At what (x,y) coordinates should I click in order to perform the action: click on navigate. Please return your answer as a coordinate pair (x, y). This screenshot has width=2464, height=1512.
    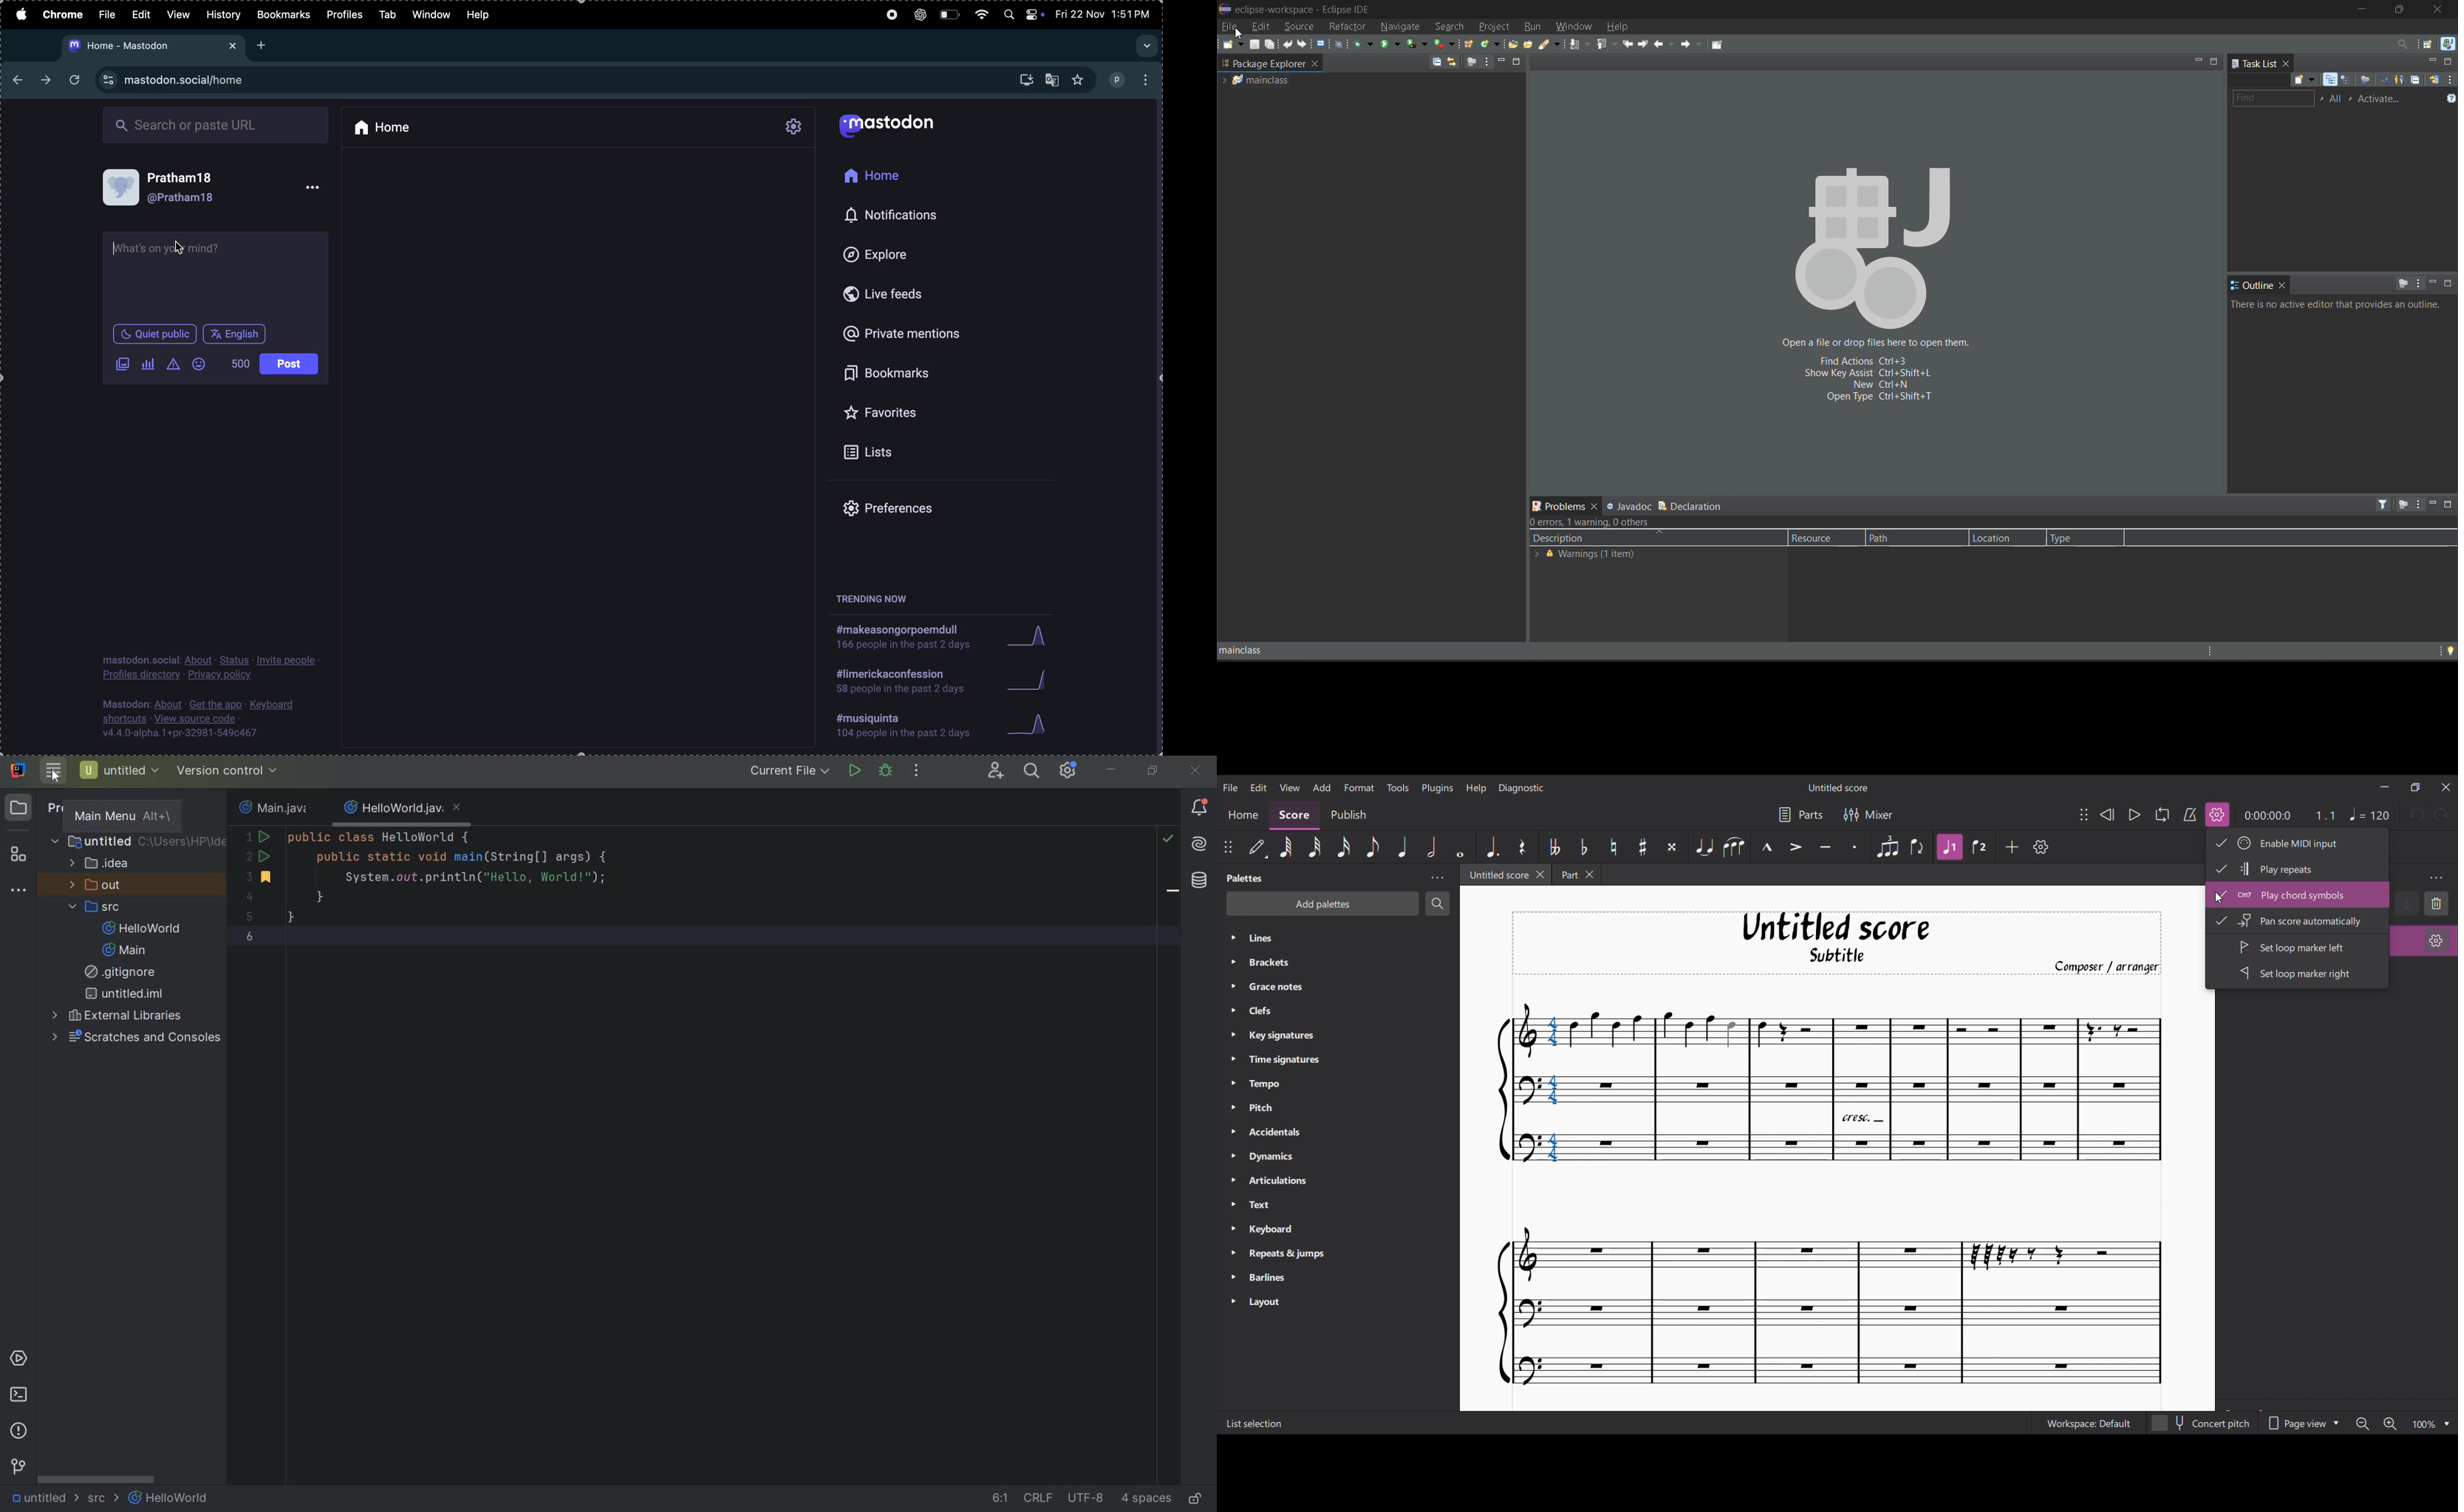
    Looking at the image, I should click on (1399, 26).